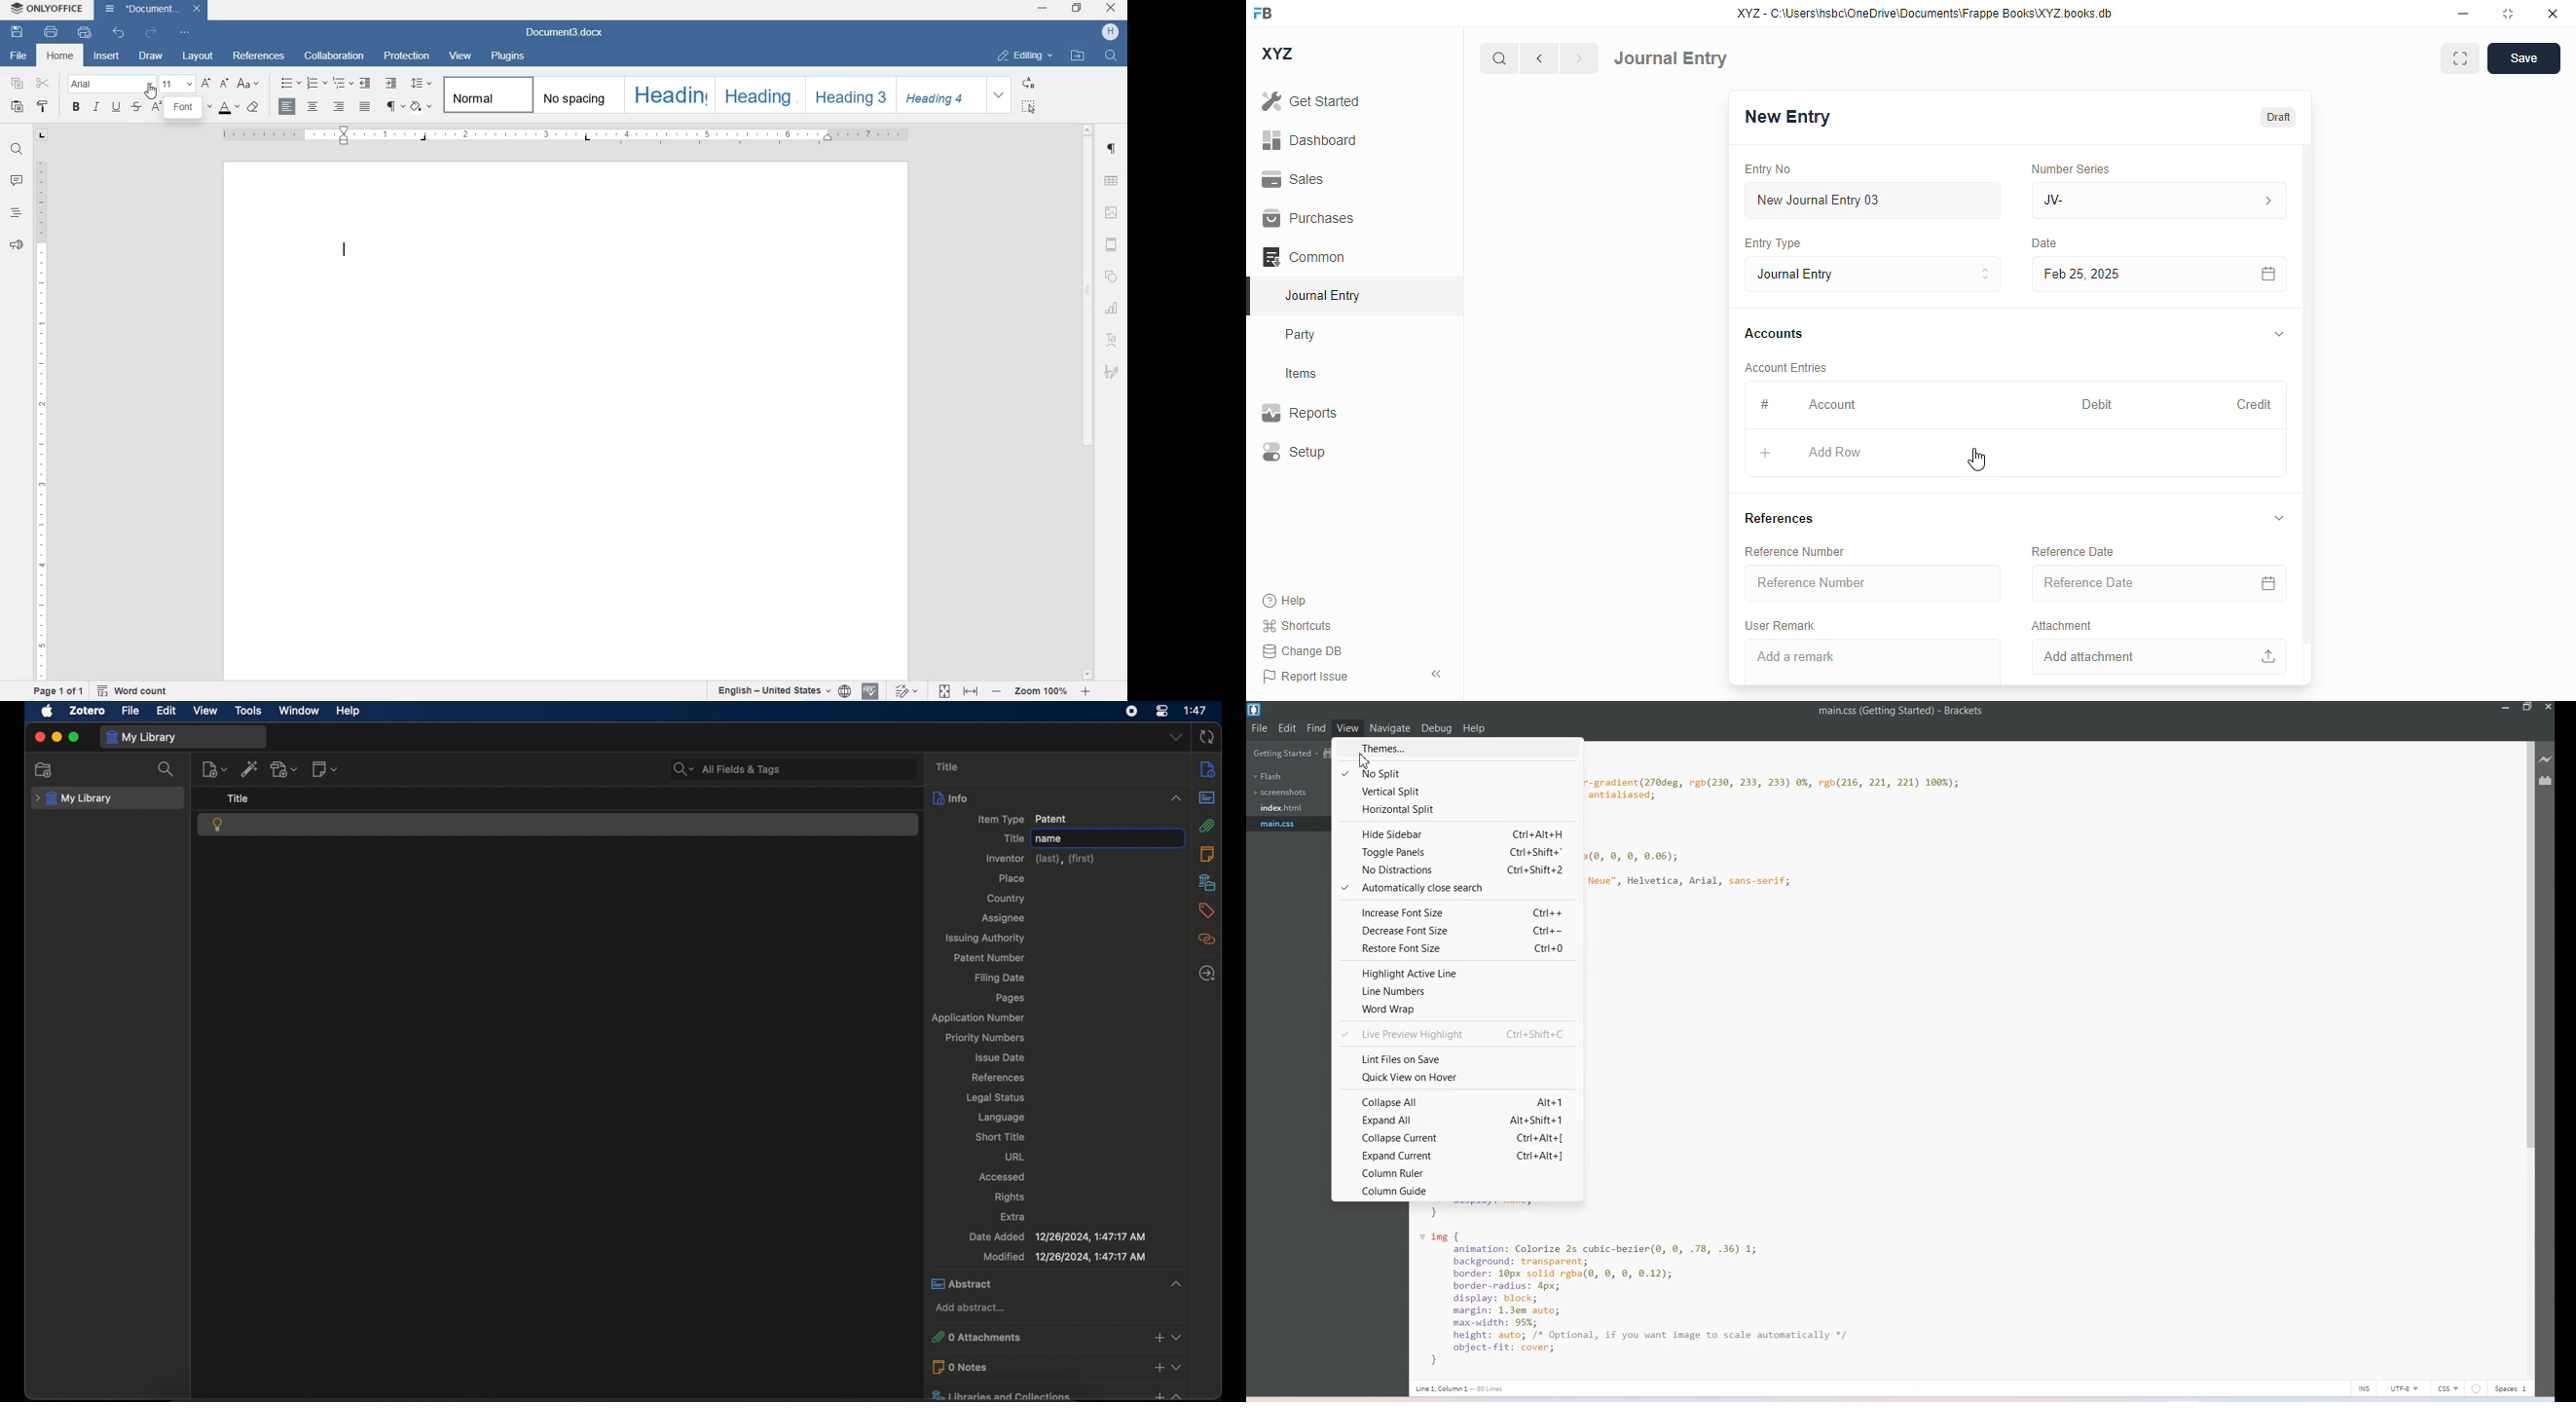  I want to click on INSERT, so click(107, 56).